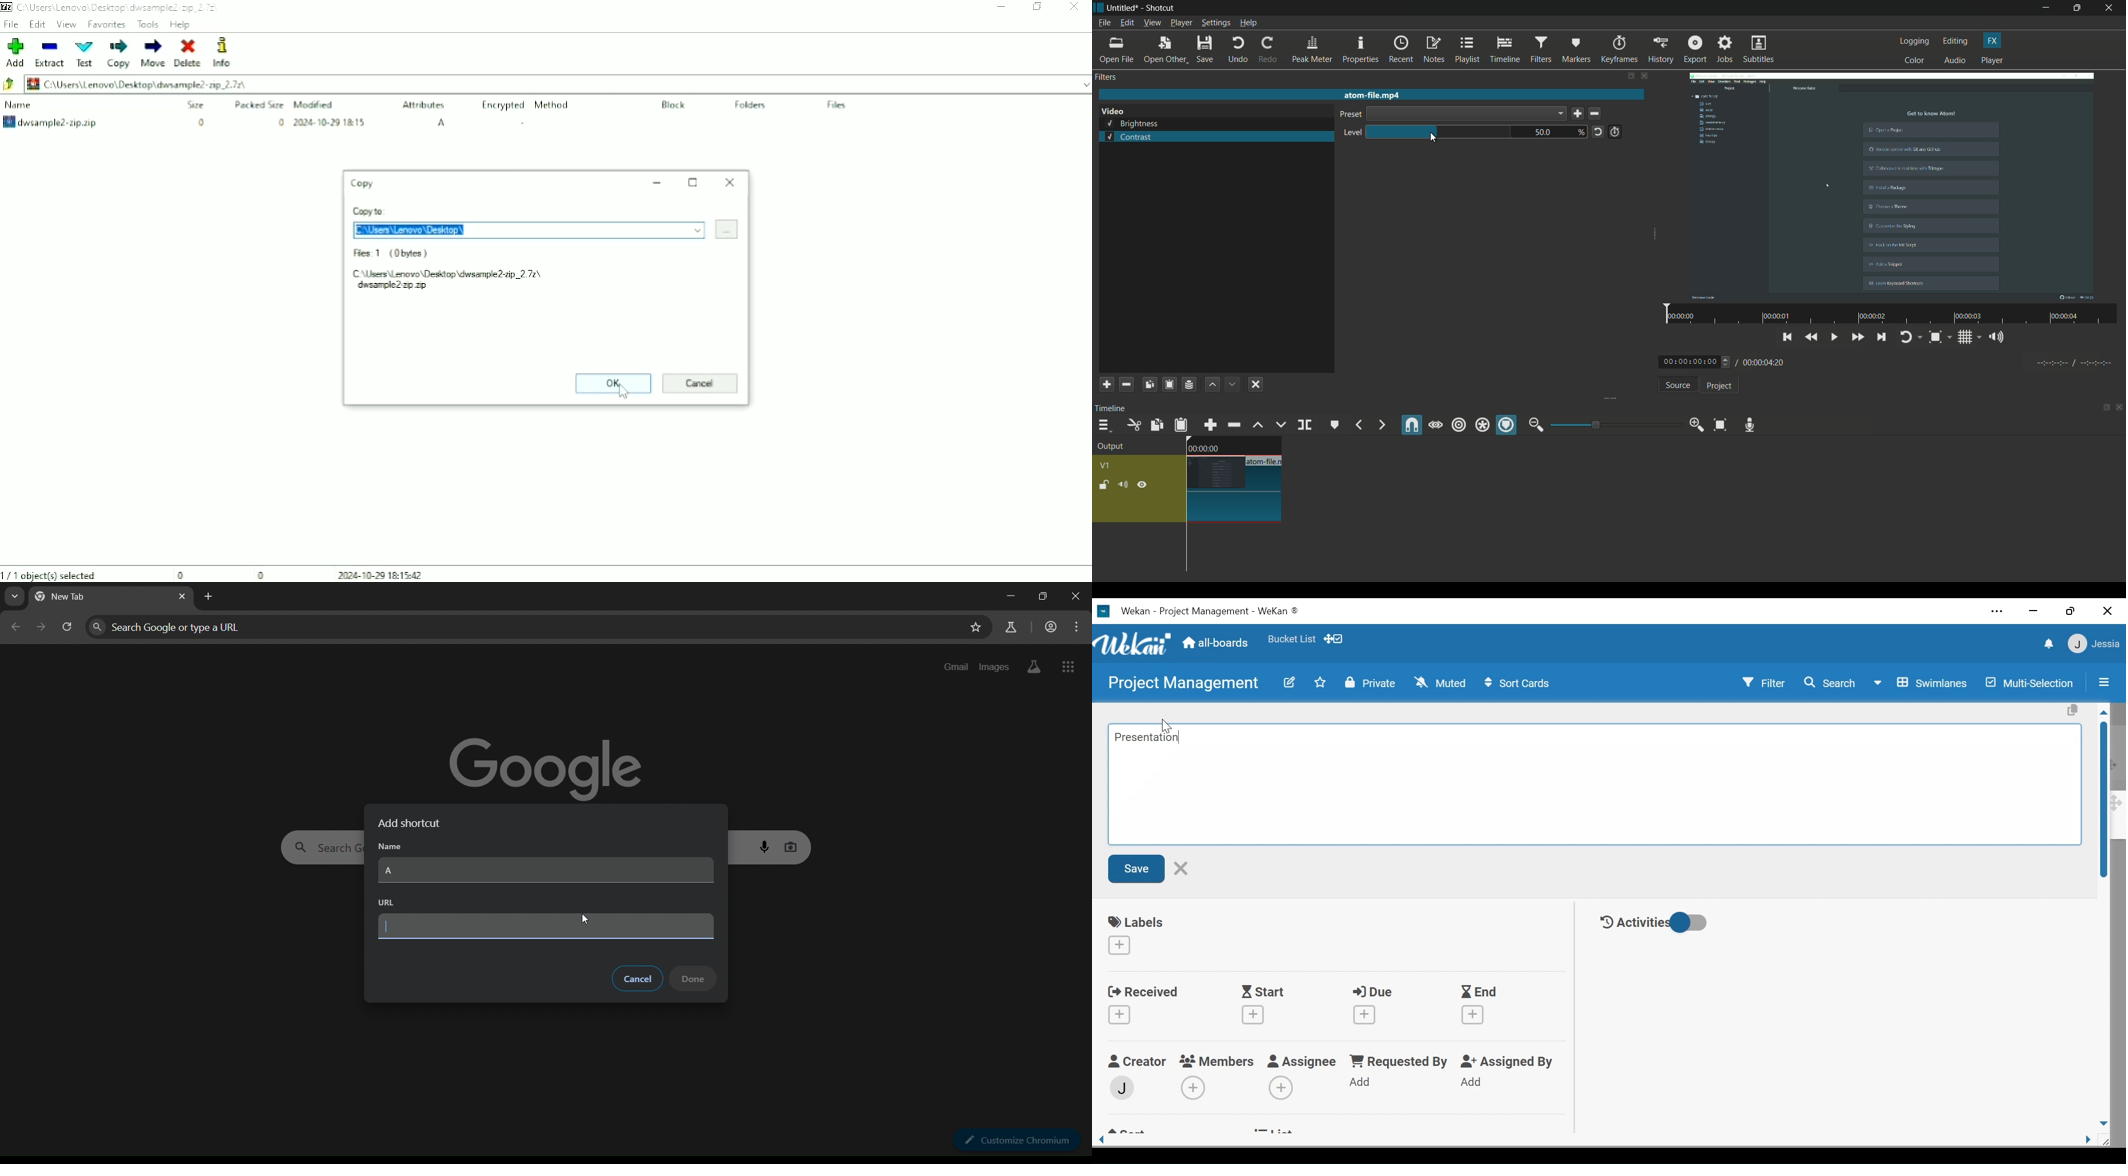 This screenshot has width=2128, height=1176. Describe the element at coordinates (1126, 384) in the screenshot. I see `remove selected filter` at that location.